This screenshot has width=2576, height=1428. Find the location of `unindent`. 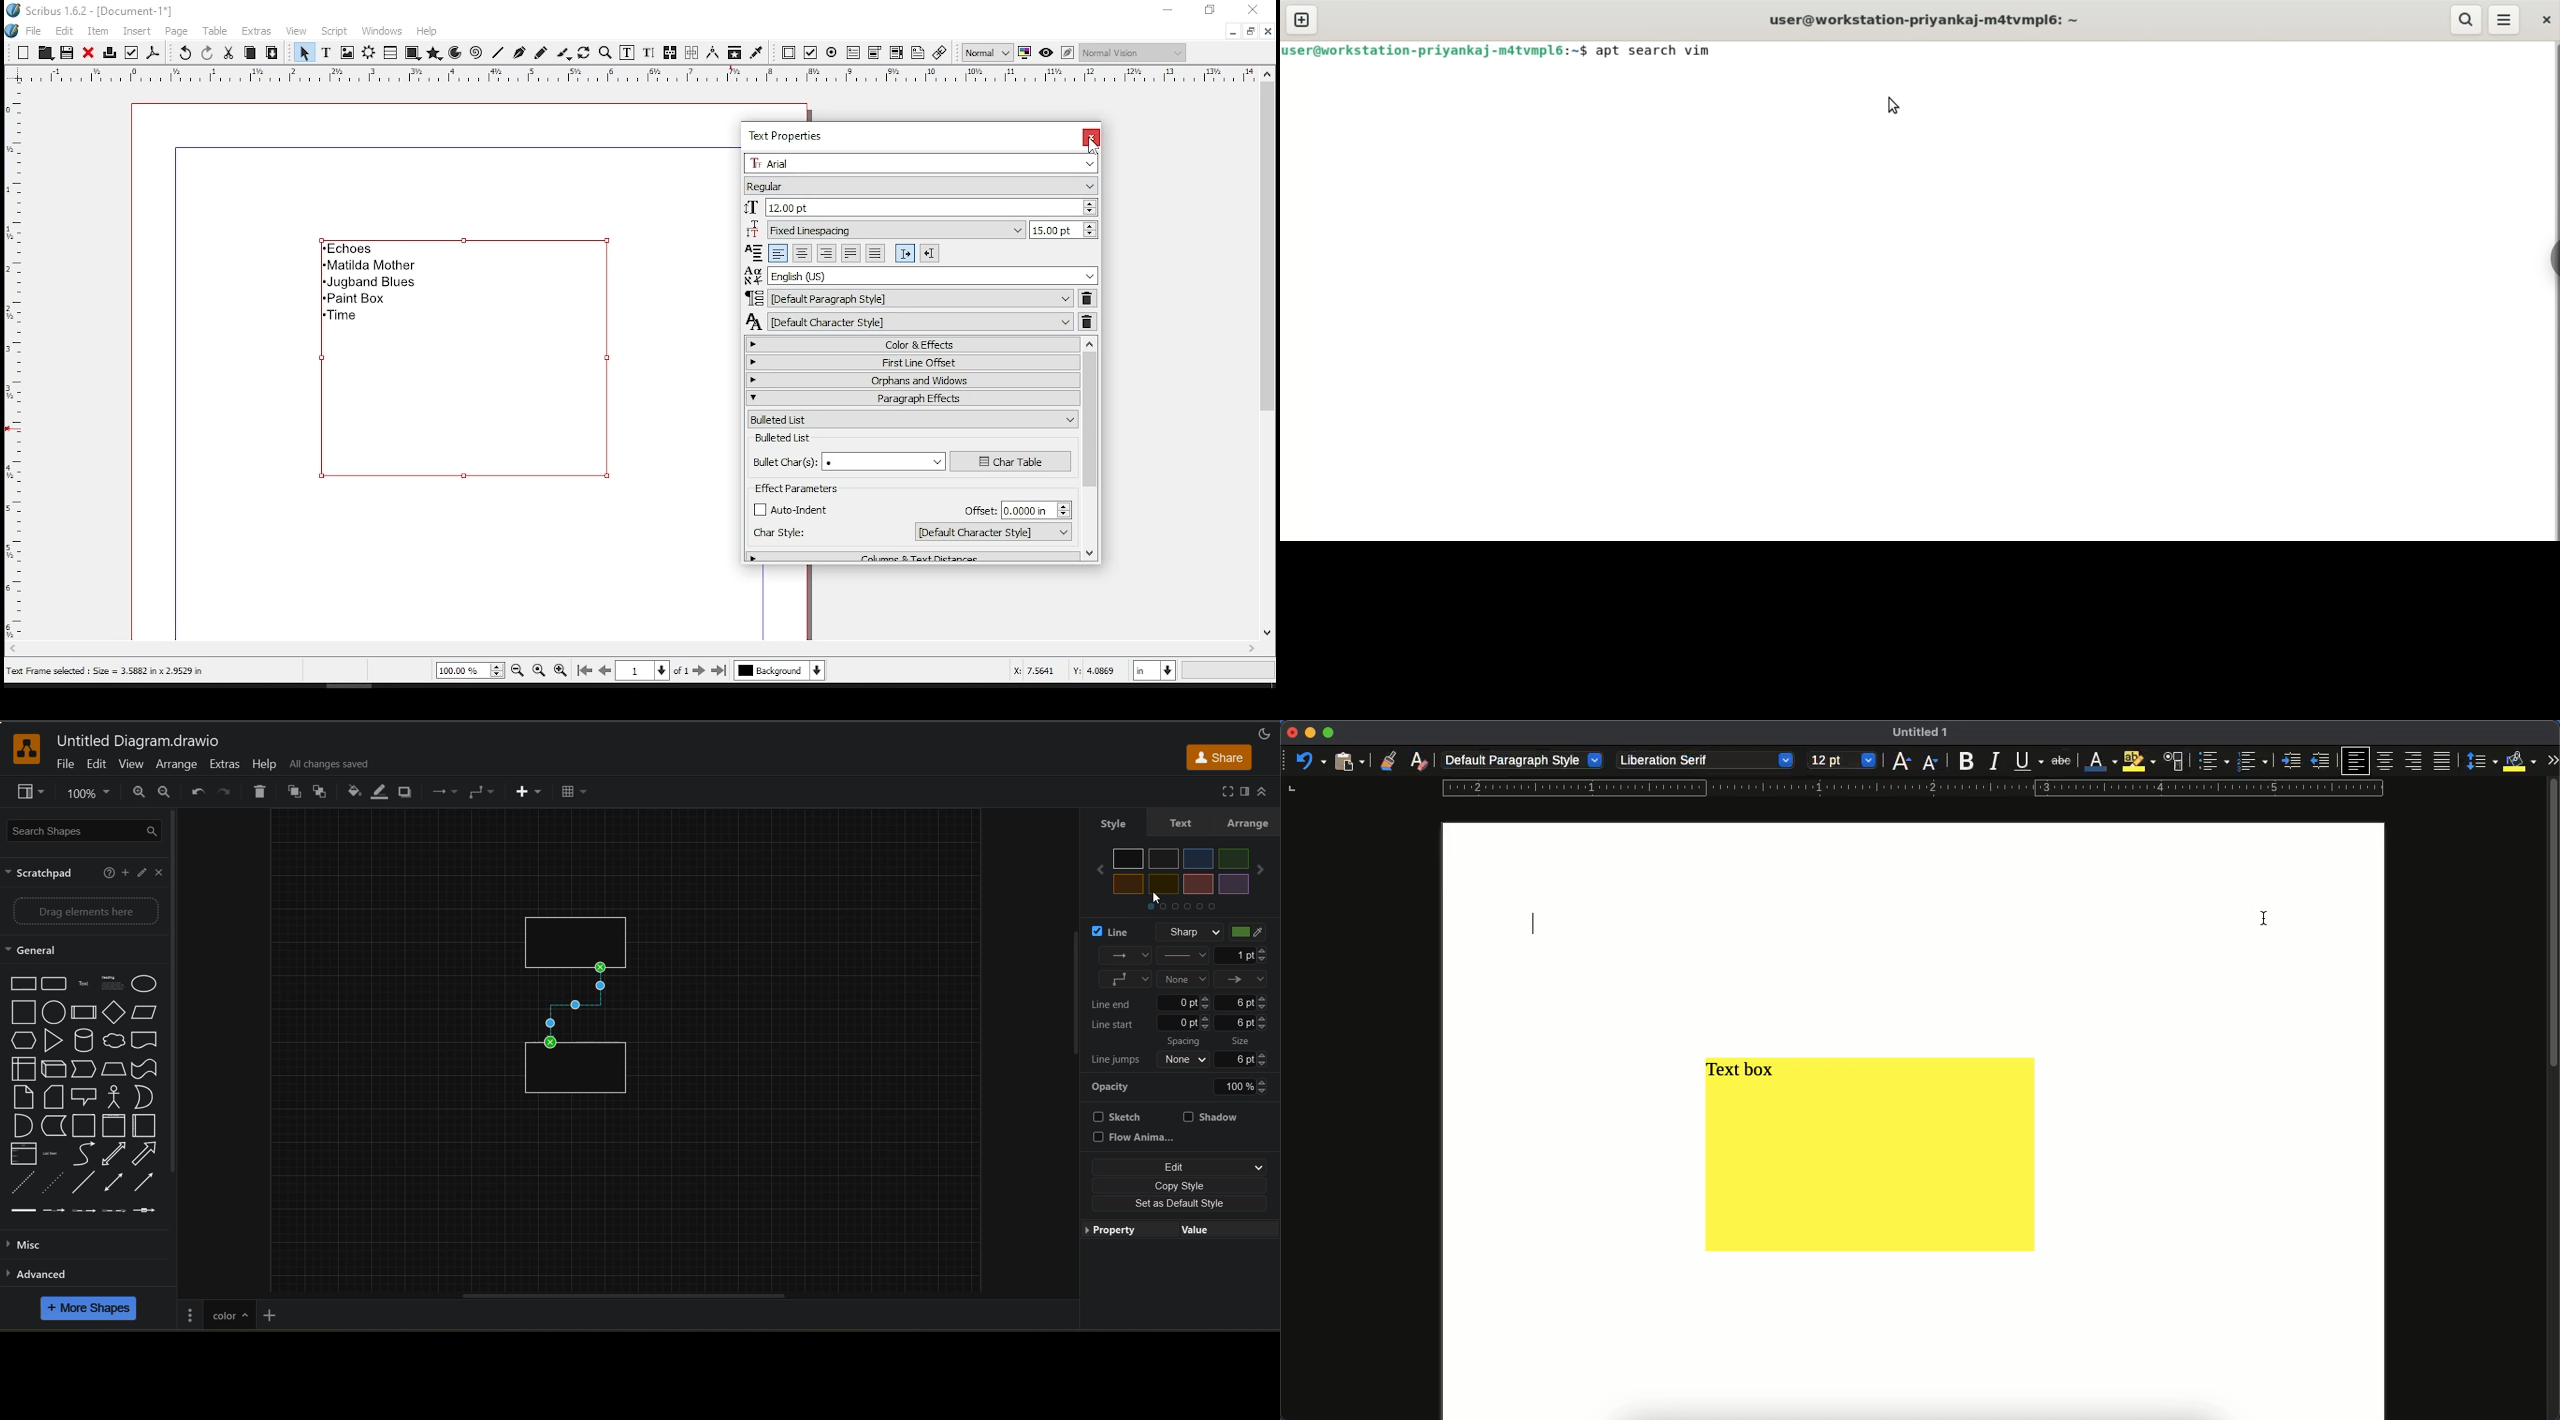

unindent is located at coordinates (2323, 762).